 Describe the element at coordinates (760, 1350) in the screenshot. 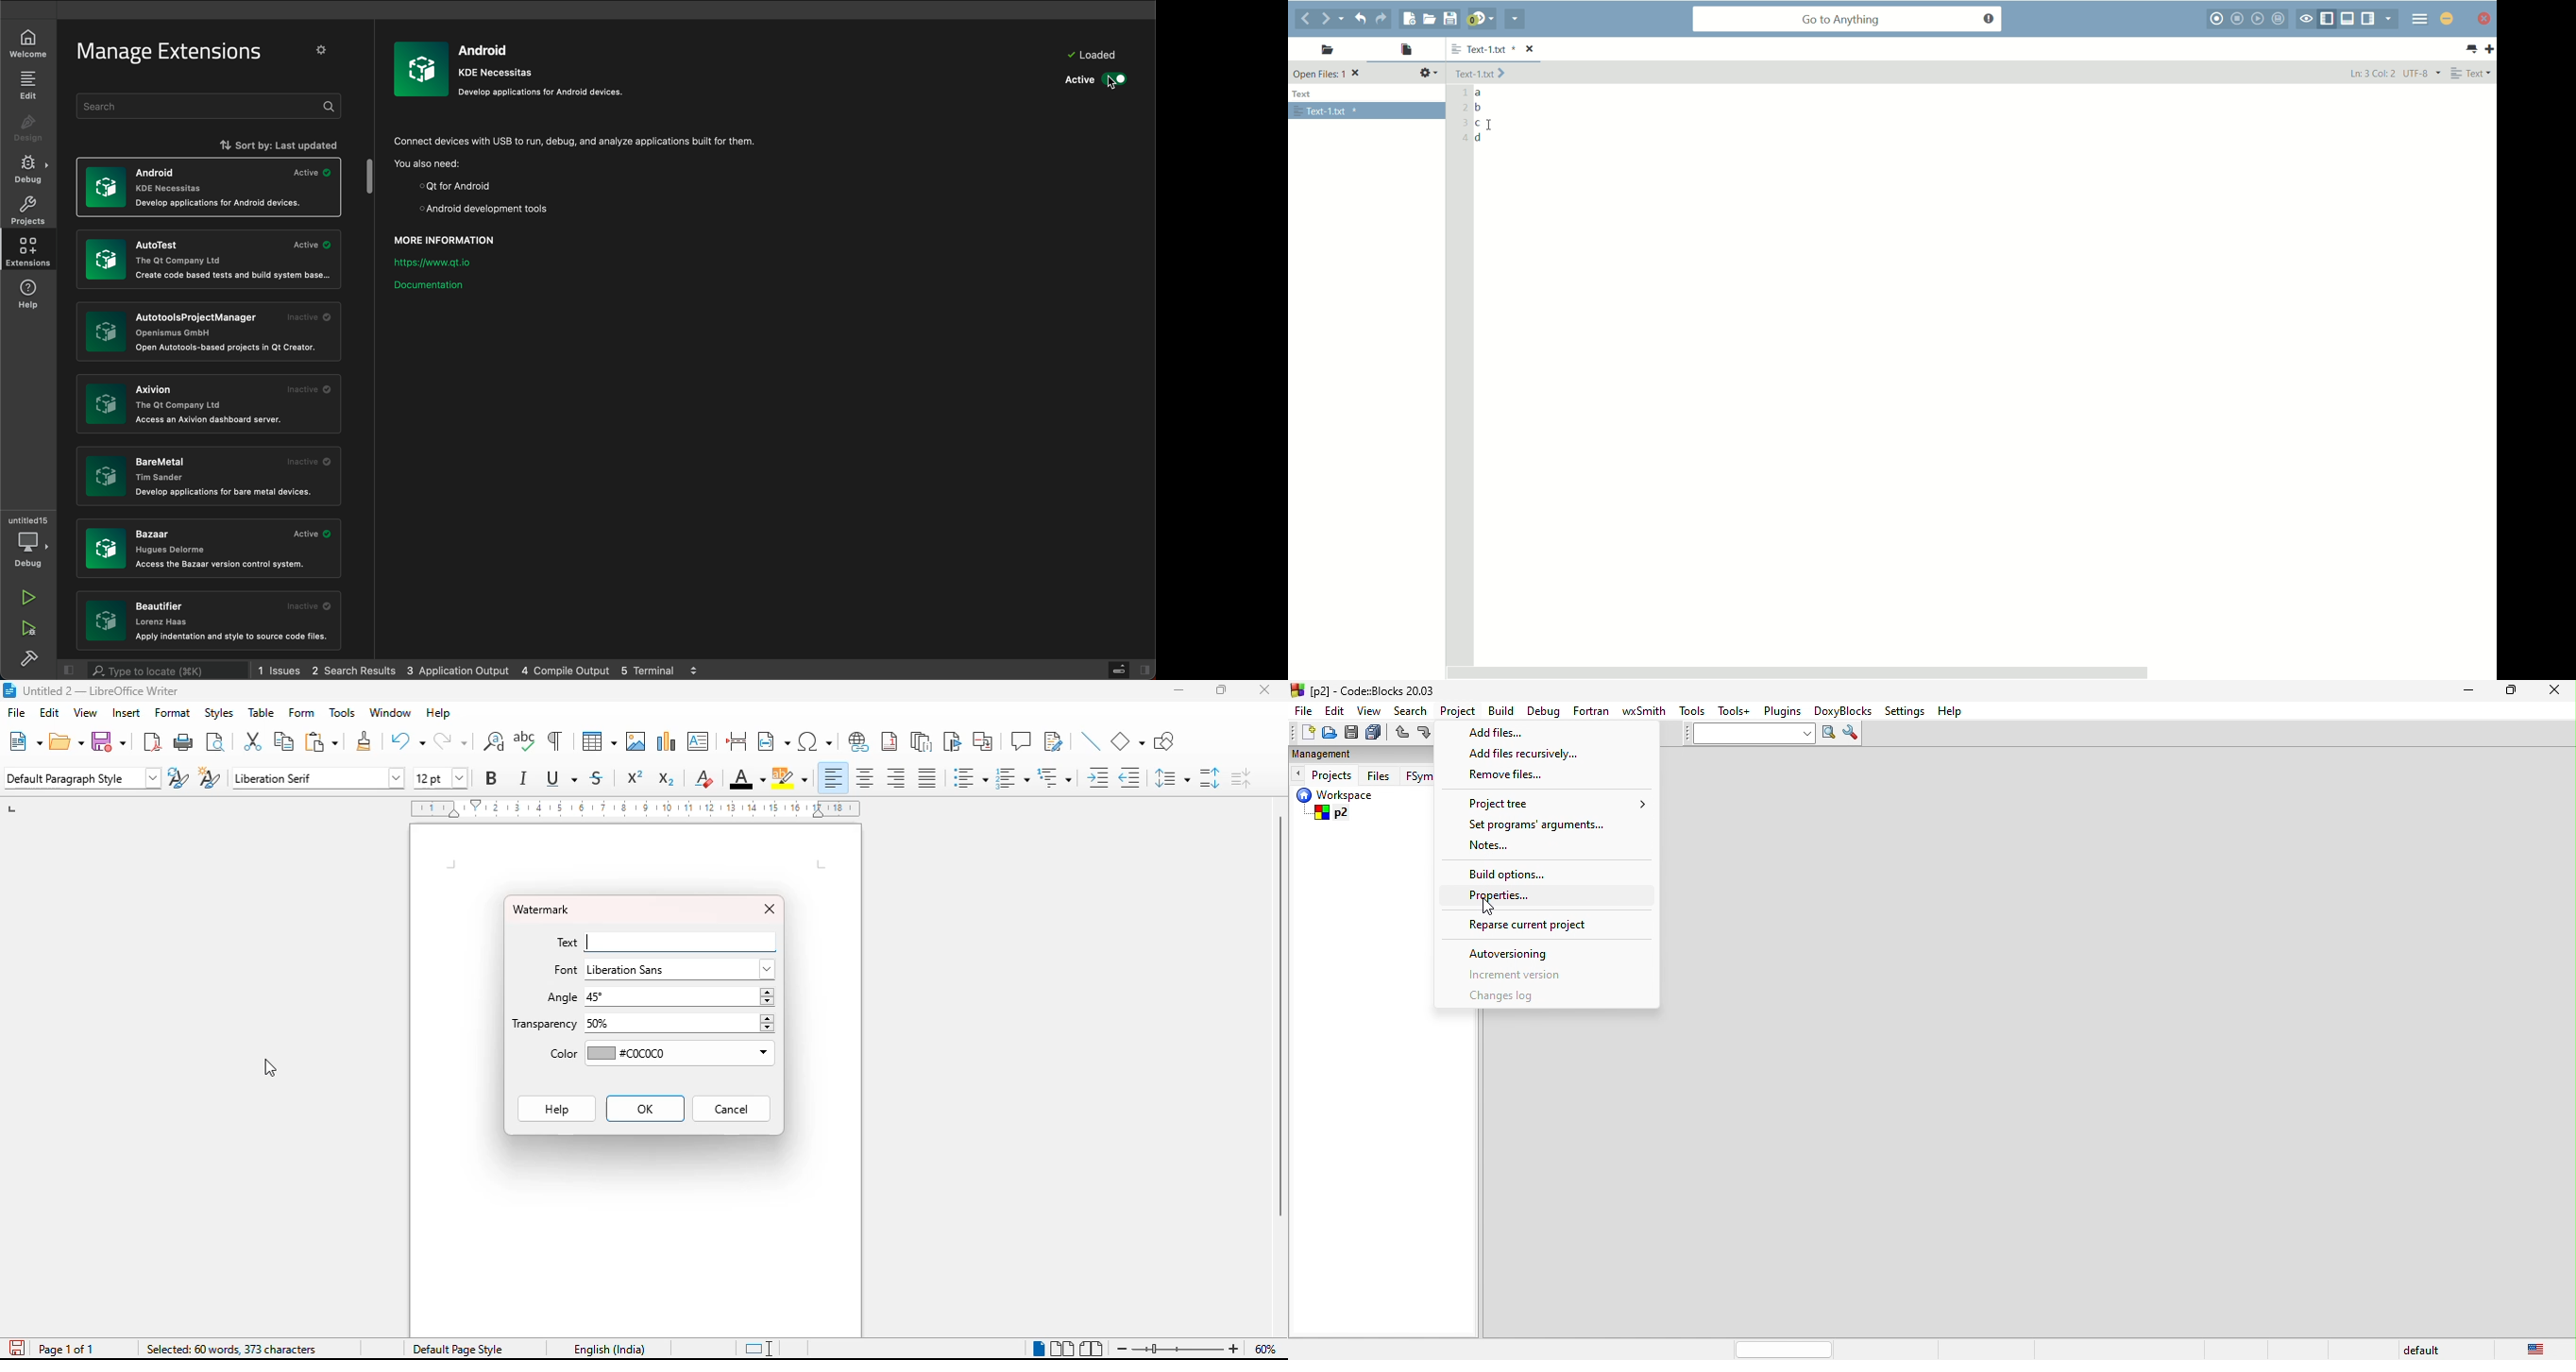

I see `standard selection` at that location.